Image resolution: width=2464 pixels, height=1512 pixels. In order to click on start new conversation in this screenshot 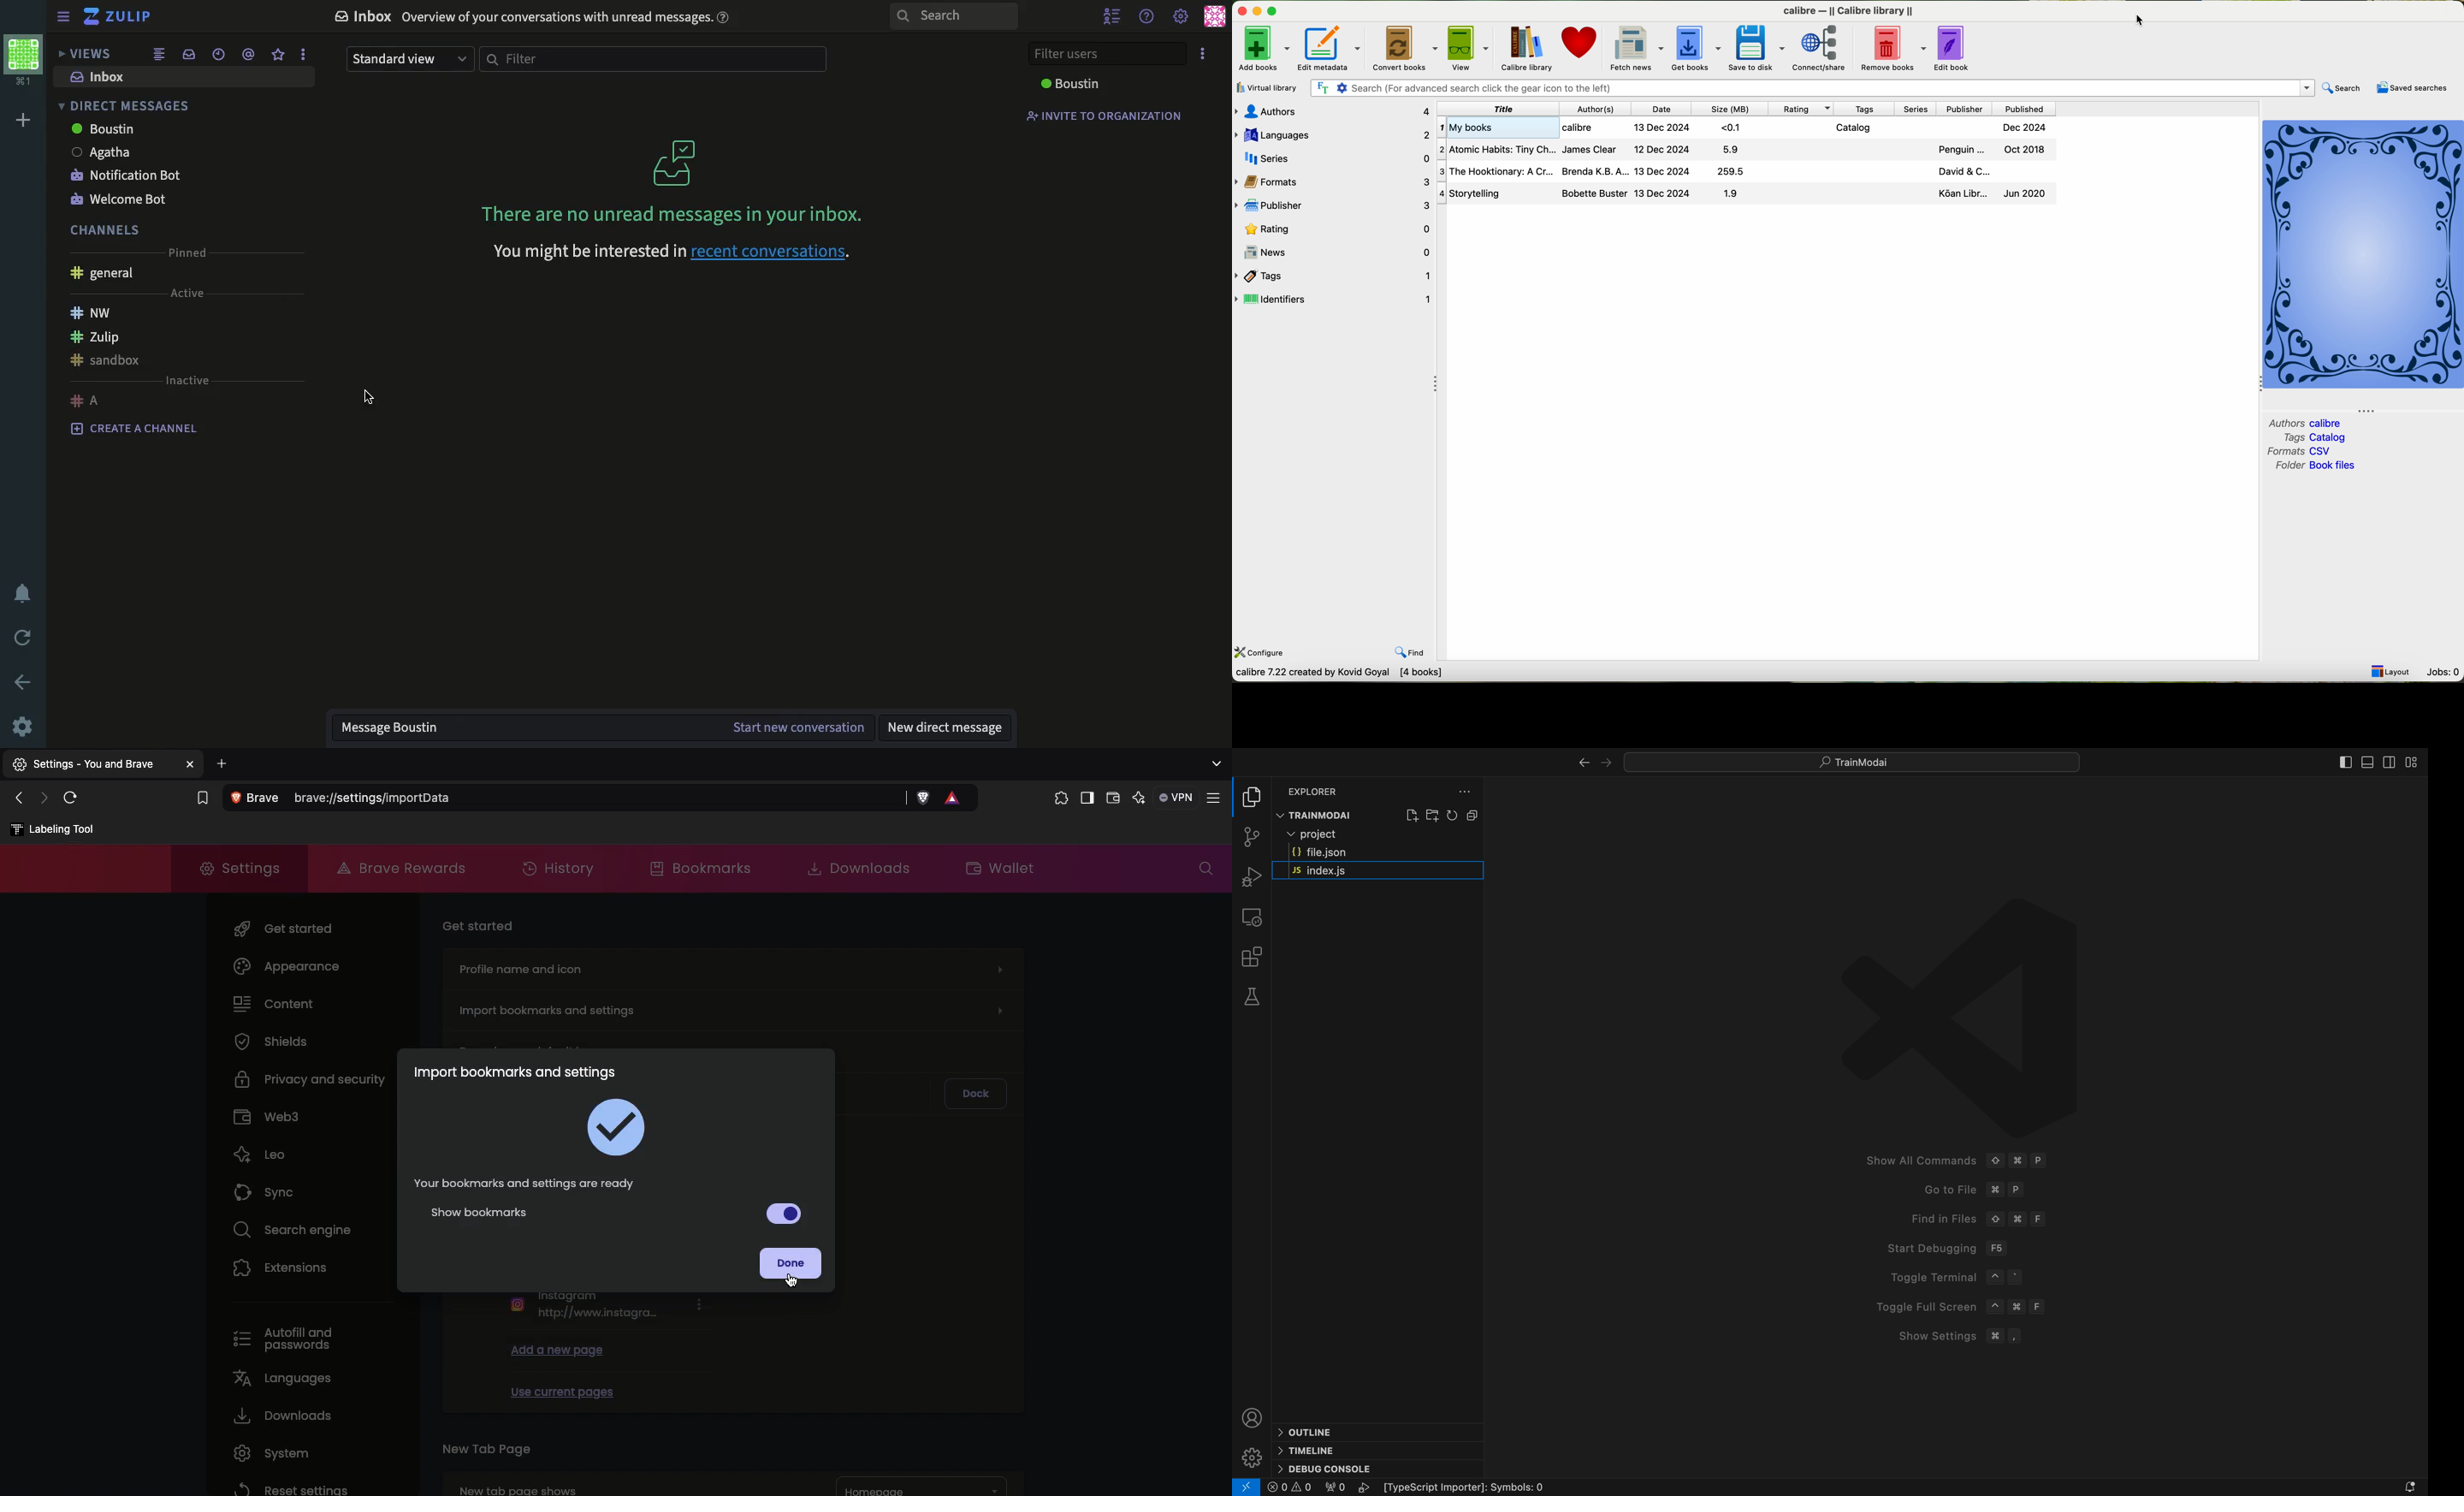, I will do `click(799, 727)`.